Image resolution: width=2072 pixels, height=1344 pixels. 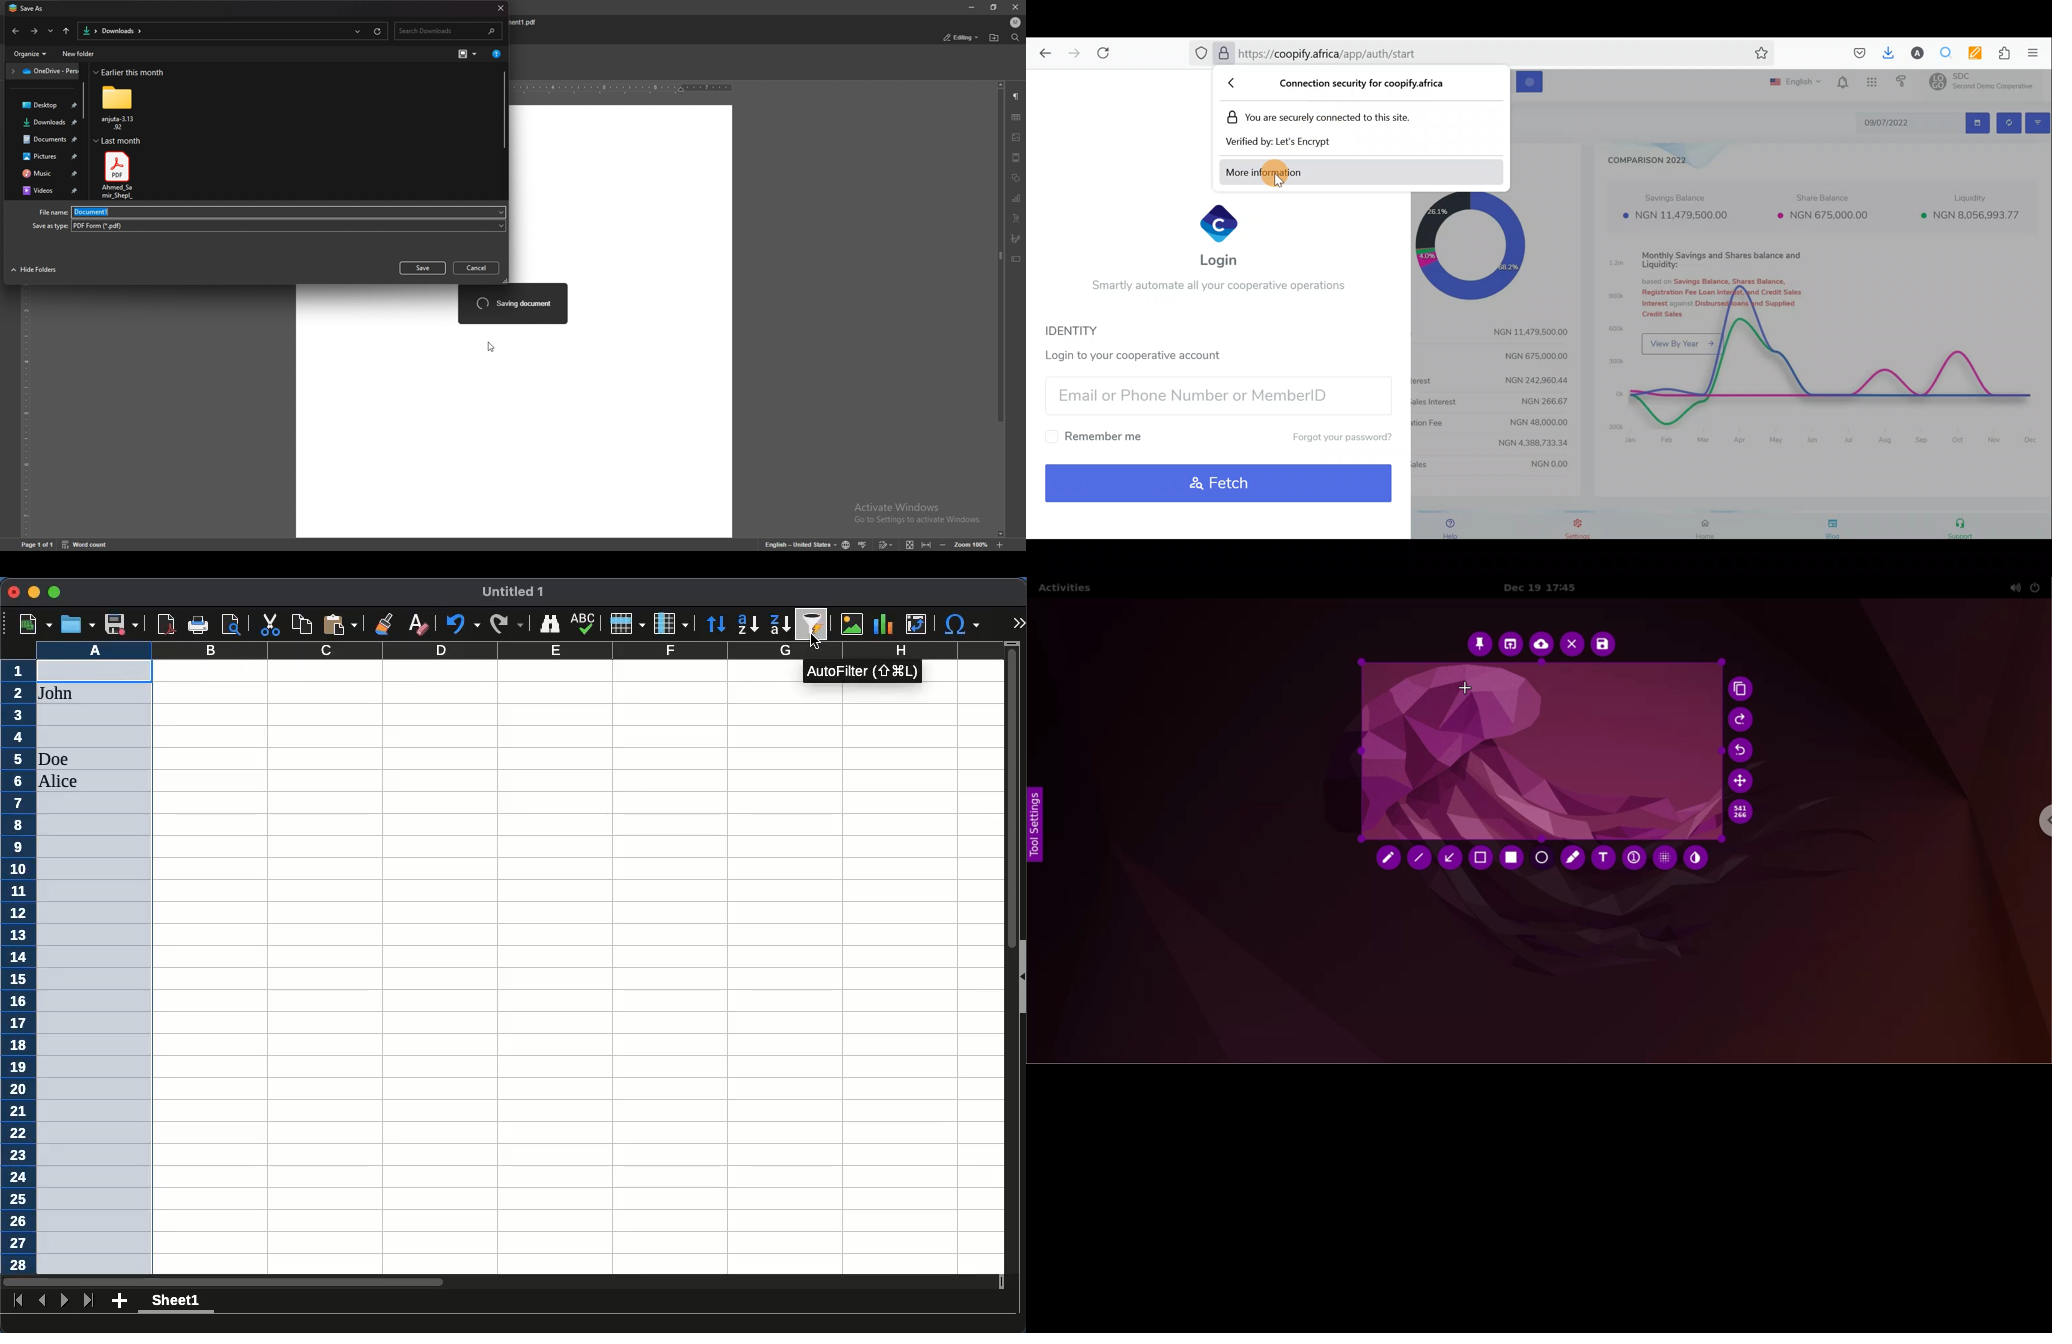 I want to click on Multiple search & highlight, so click(x=1942, y=53).